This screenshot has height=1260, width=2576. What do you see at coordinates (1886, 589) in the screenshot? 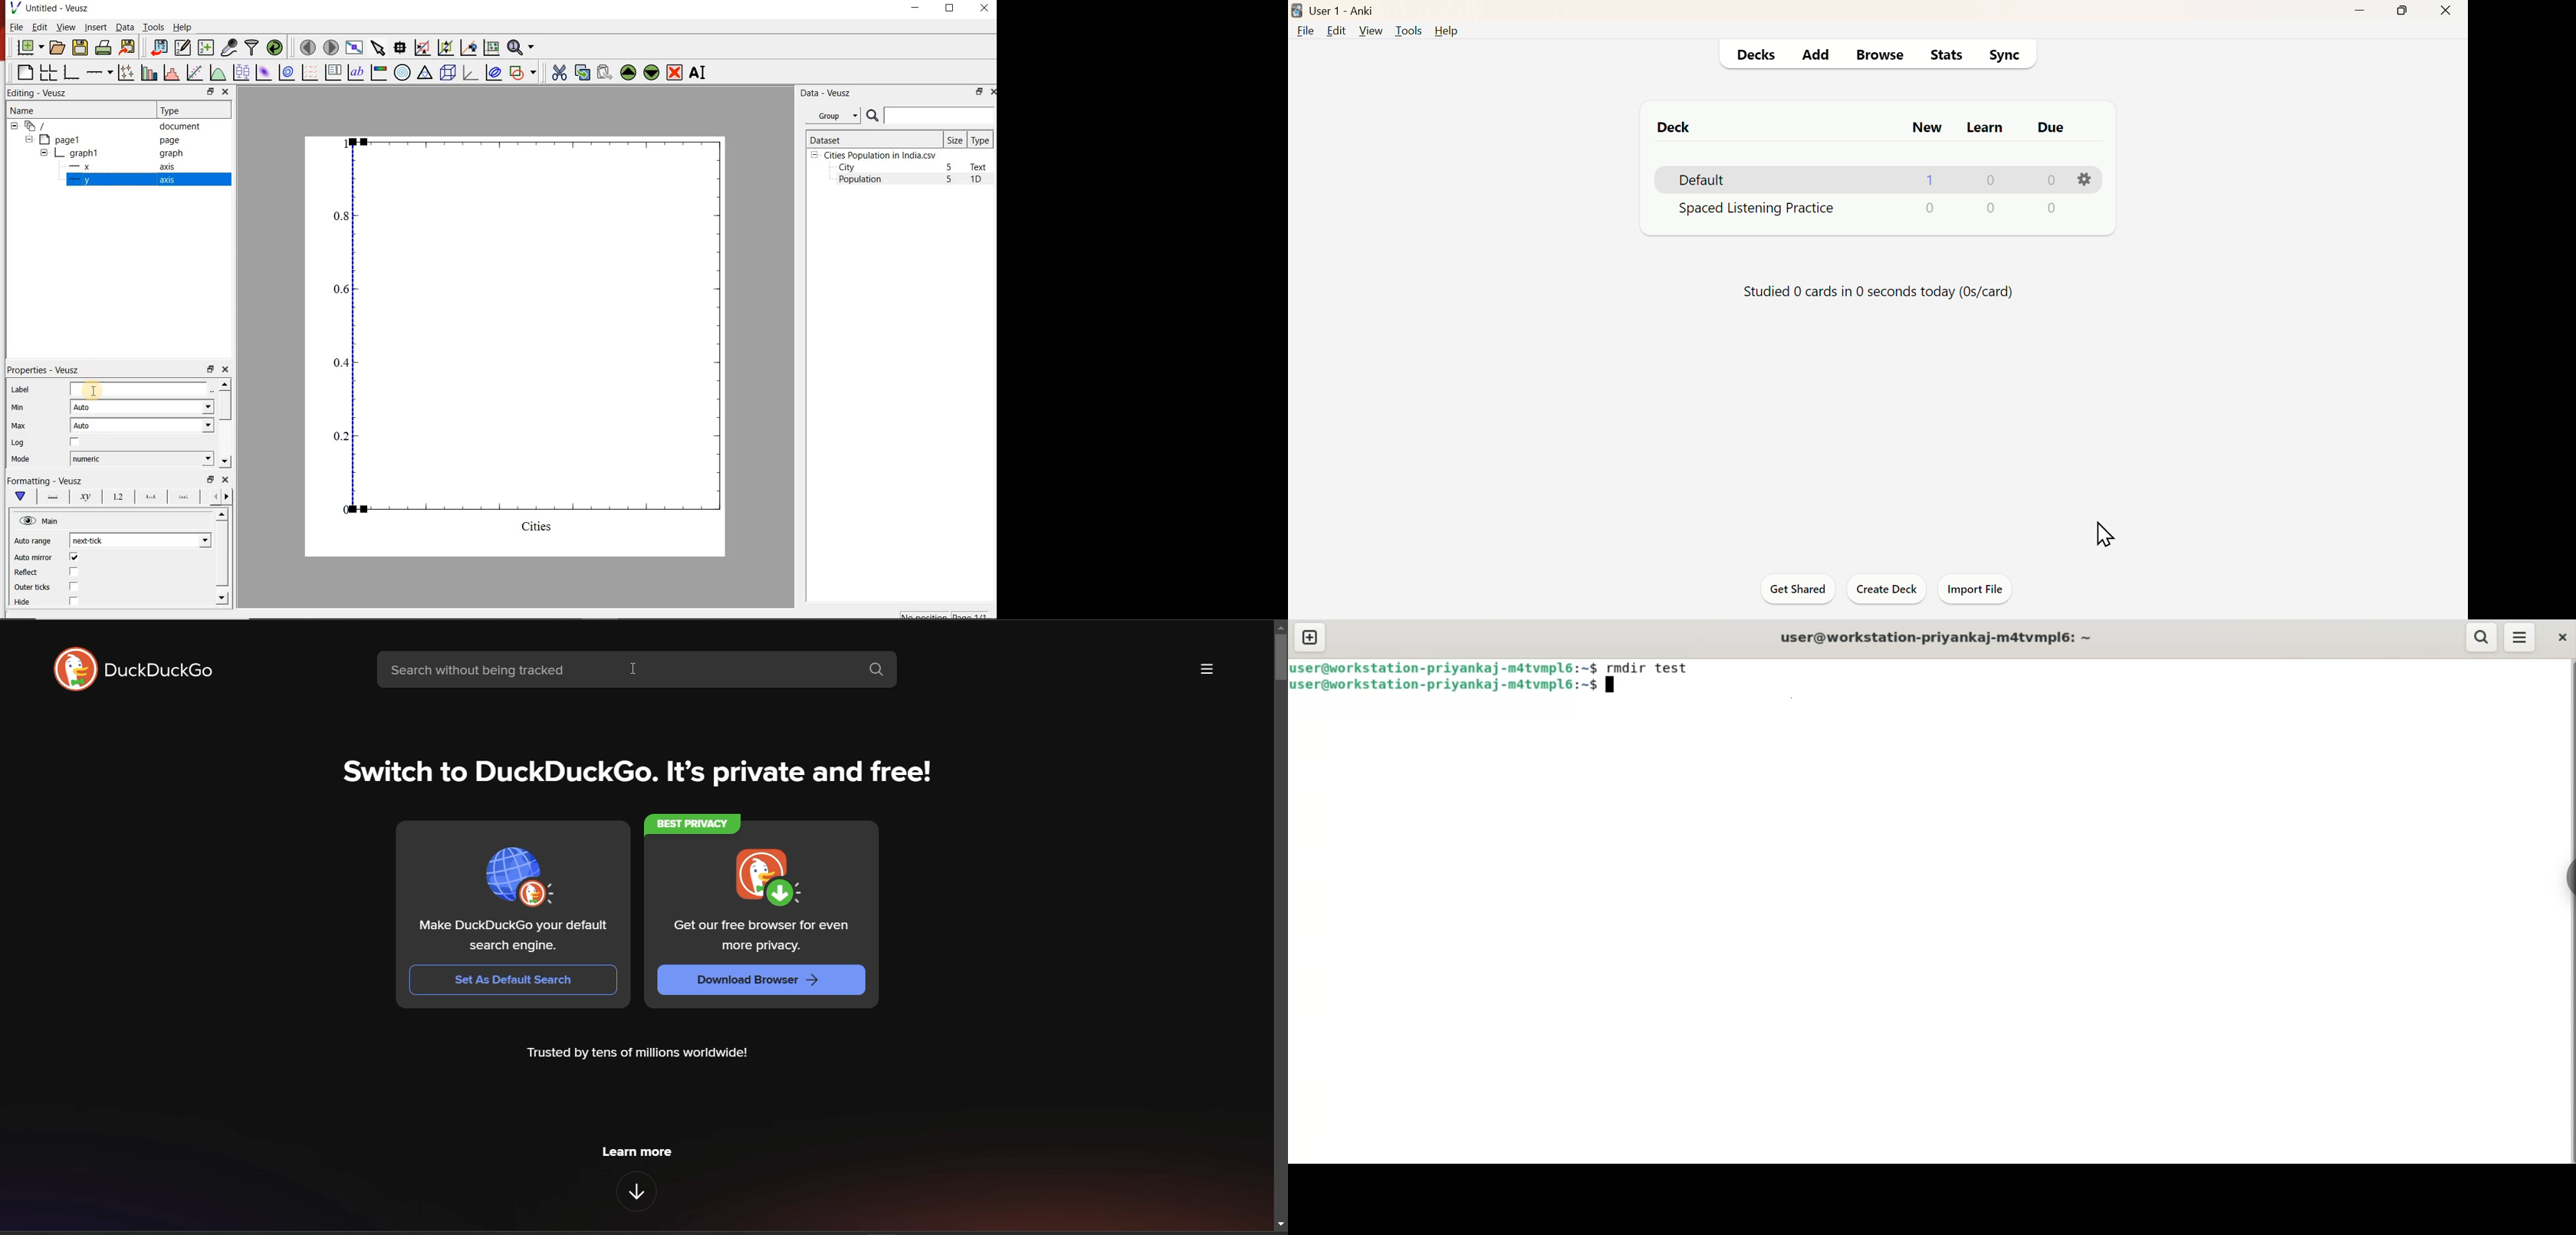
I see `Create Deck` at bounding box center [1886, 589].